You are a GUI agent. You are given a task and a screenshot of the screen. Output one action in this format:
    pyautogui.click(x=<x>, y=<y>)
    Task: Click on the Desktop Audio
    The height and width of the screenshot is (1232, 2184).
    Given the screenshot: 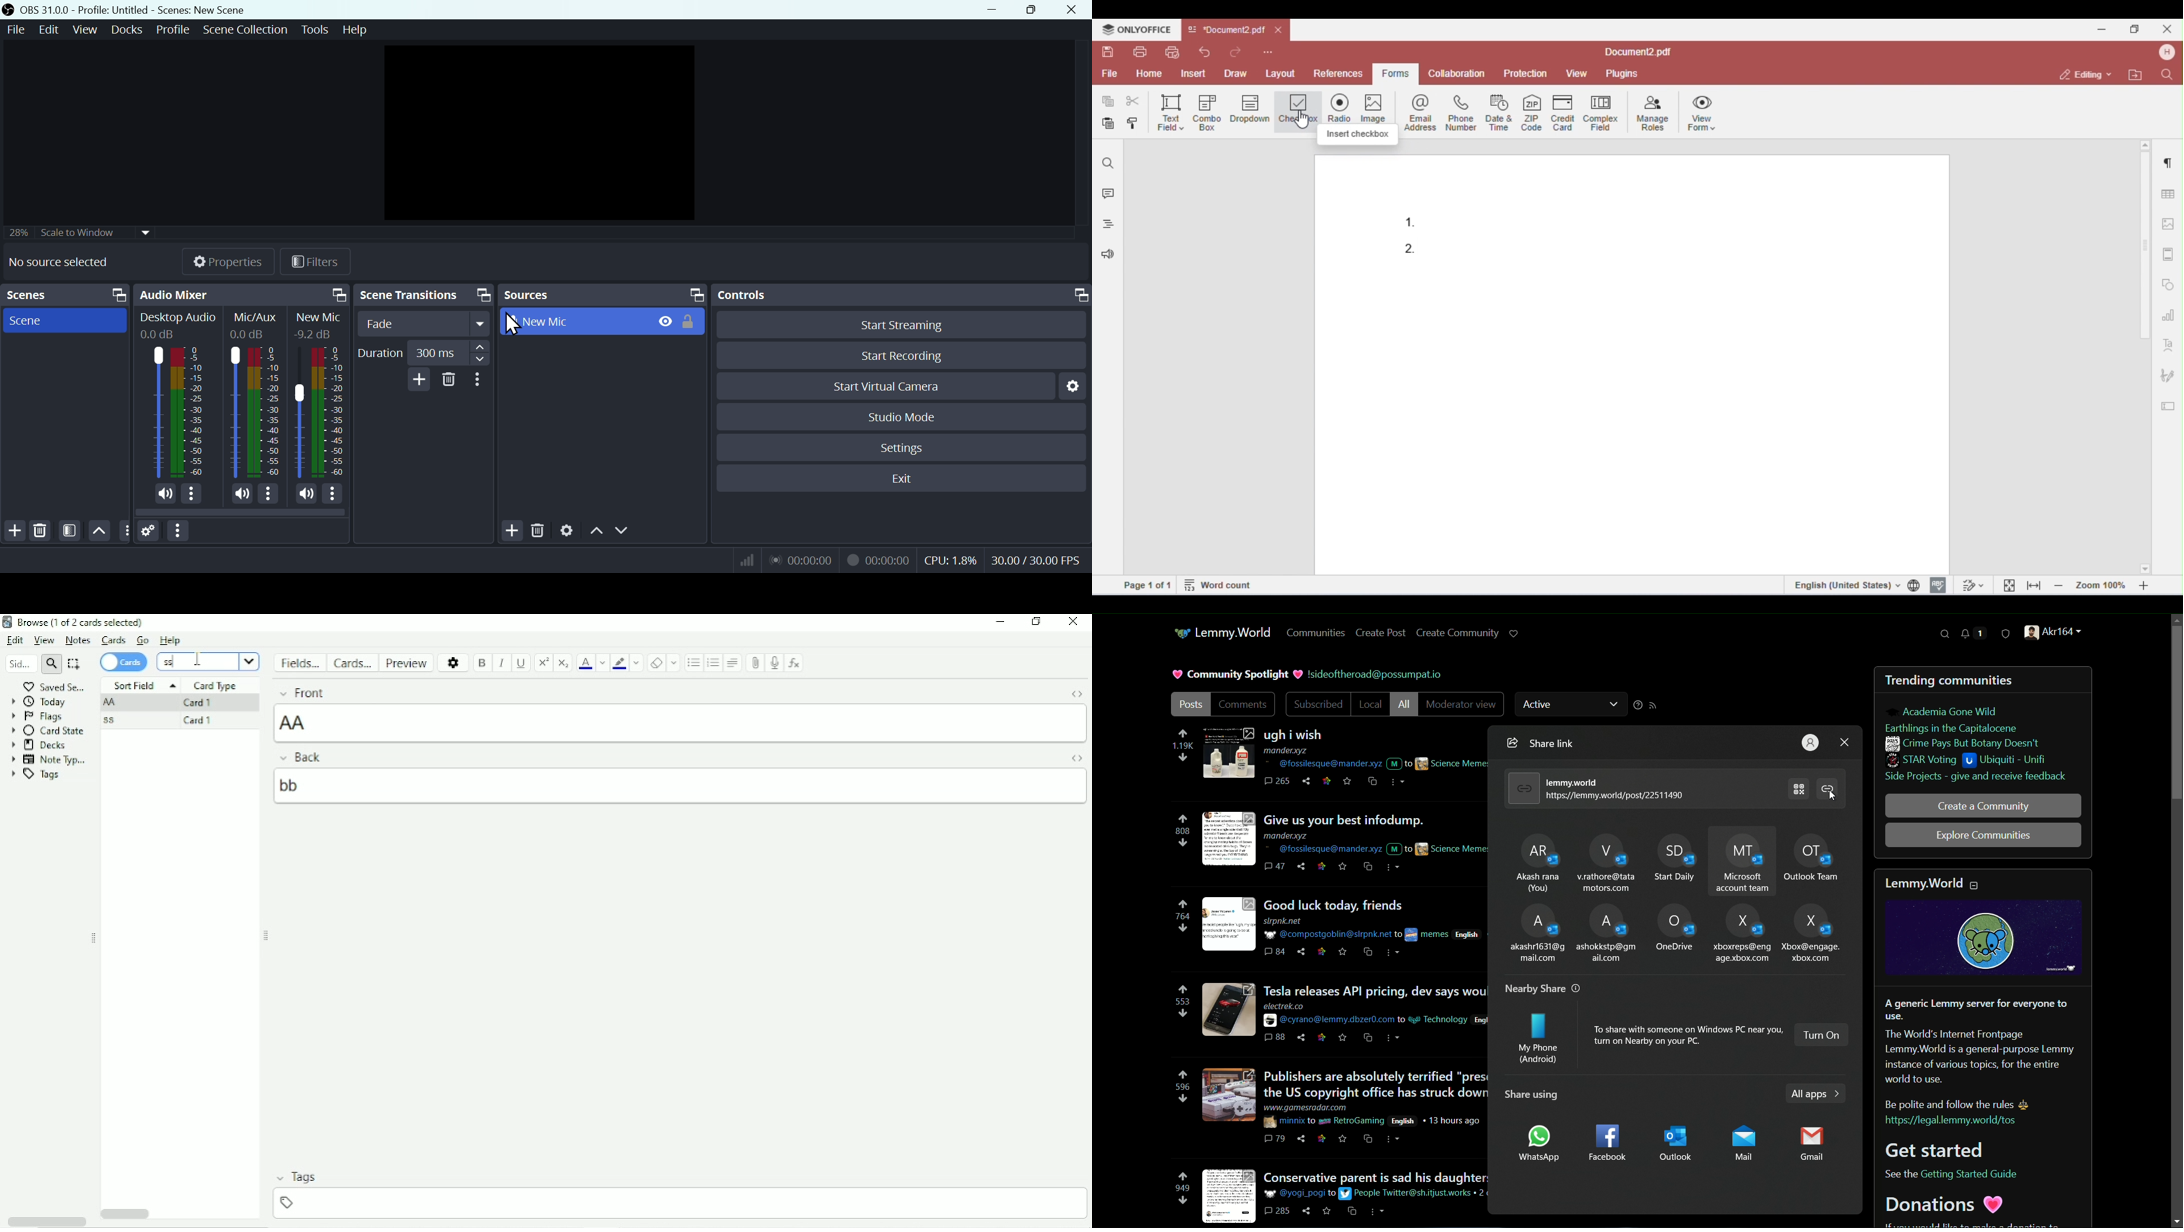 What is the action you would take?
    pyautogui.click(x=179, y=317)
    